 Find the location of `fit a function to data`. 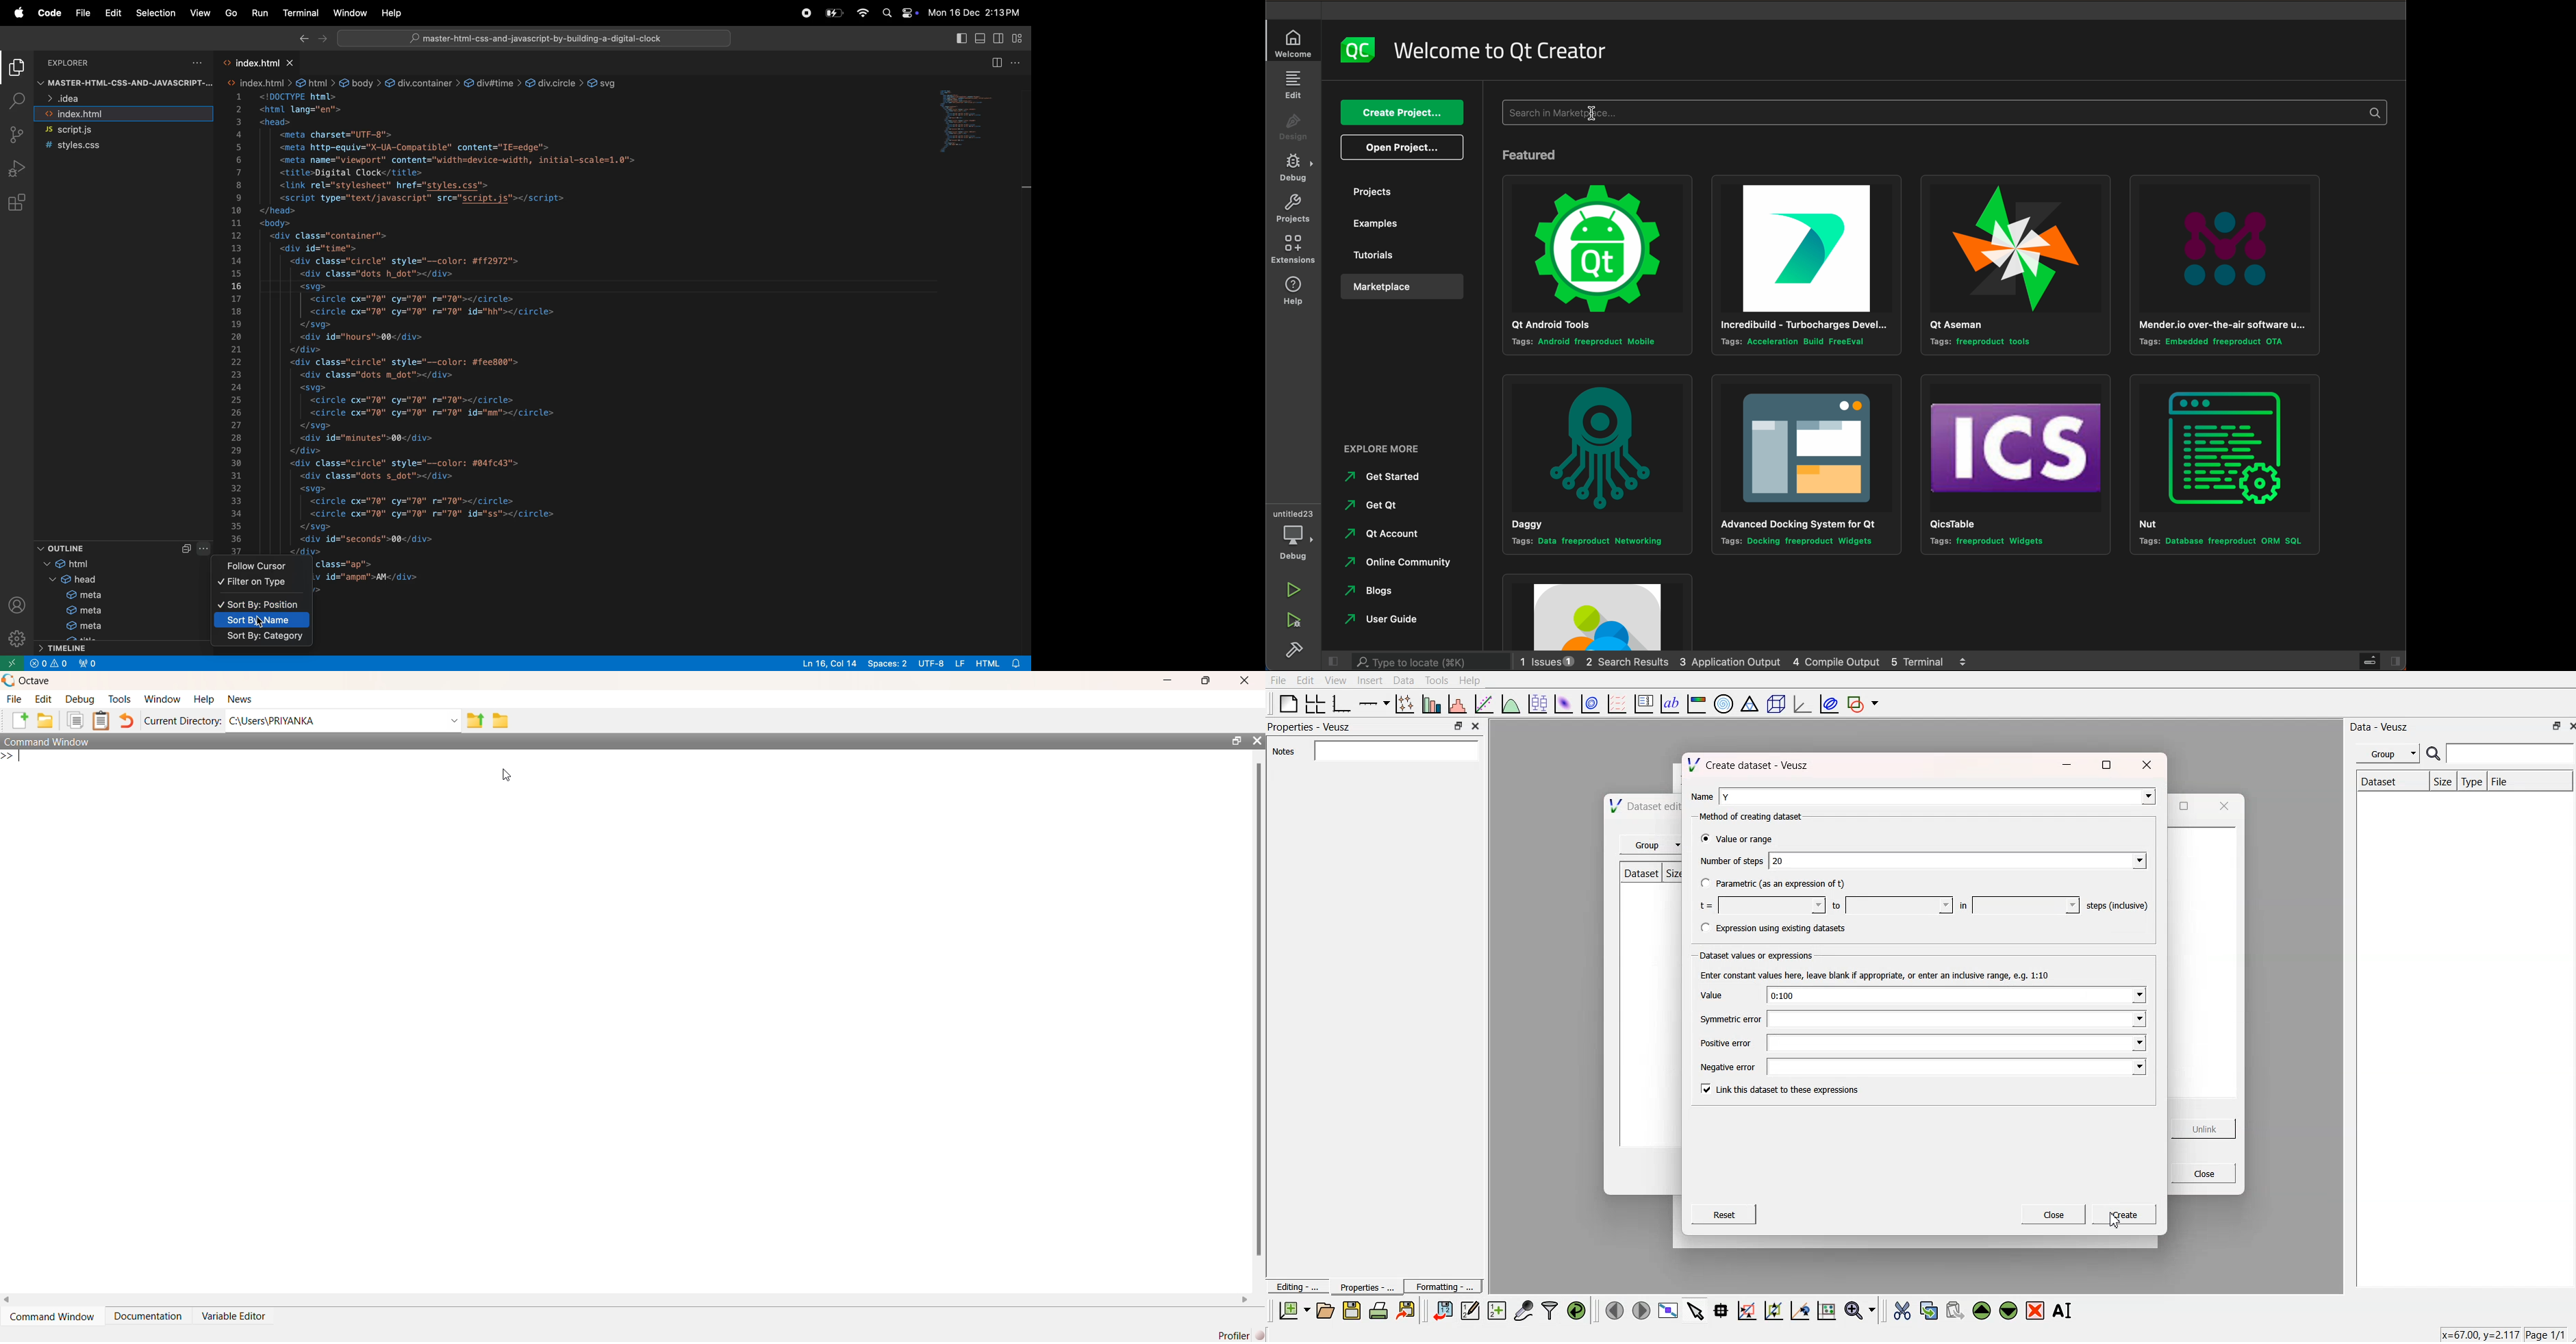

fit a function to data is located at coordinates (1485, 703).